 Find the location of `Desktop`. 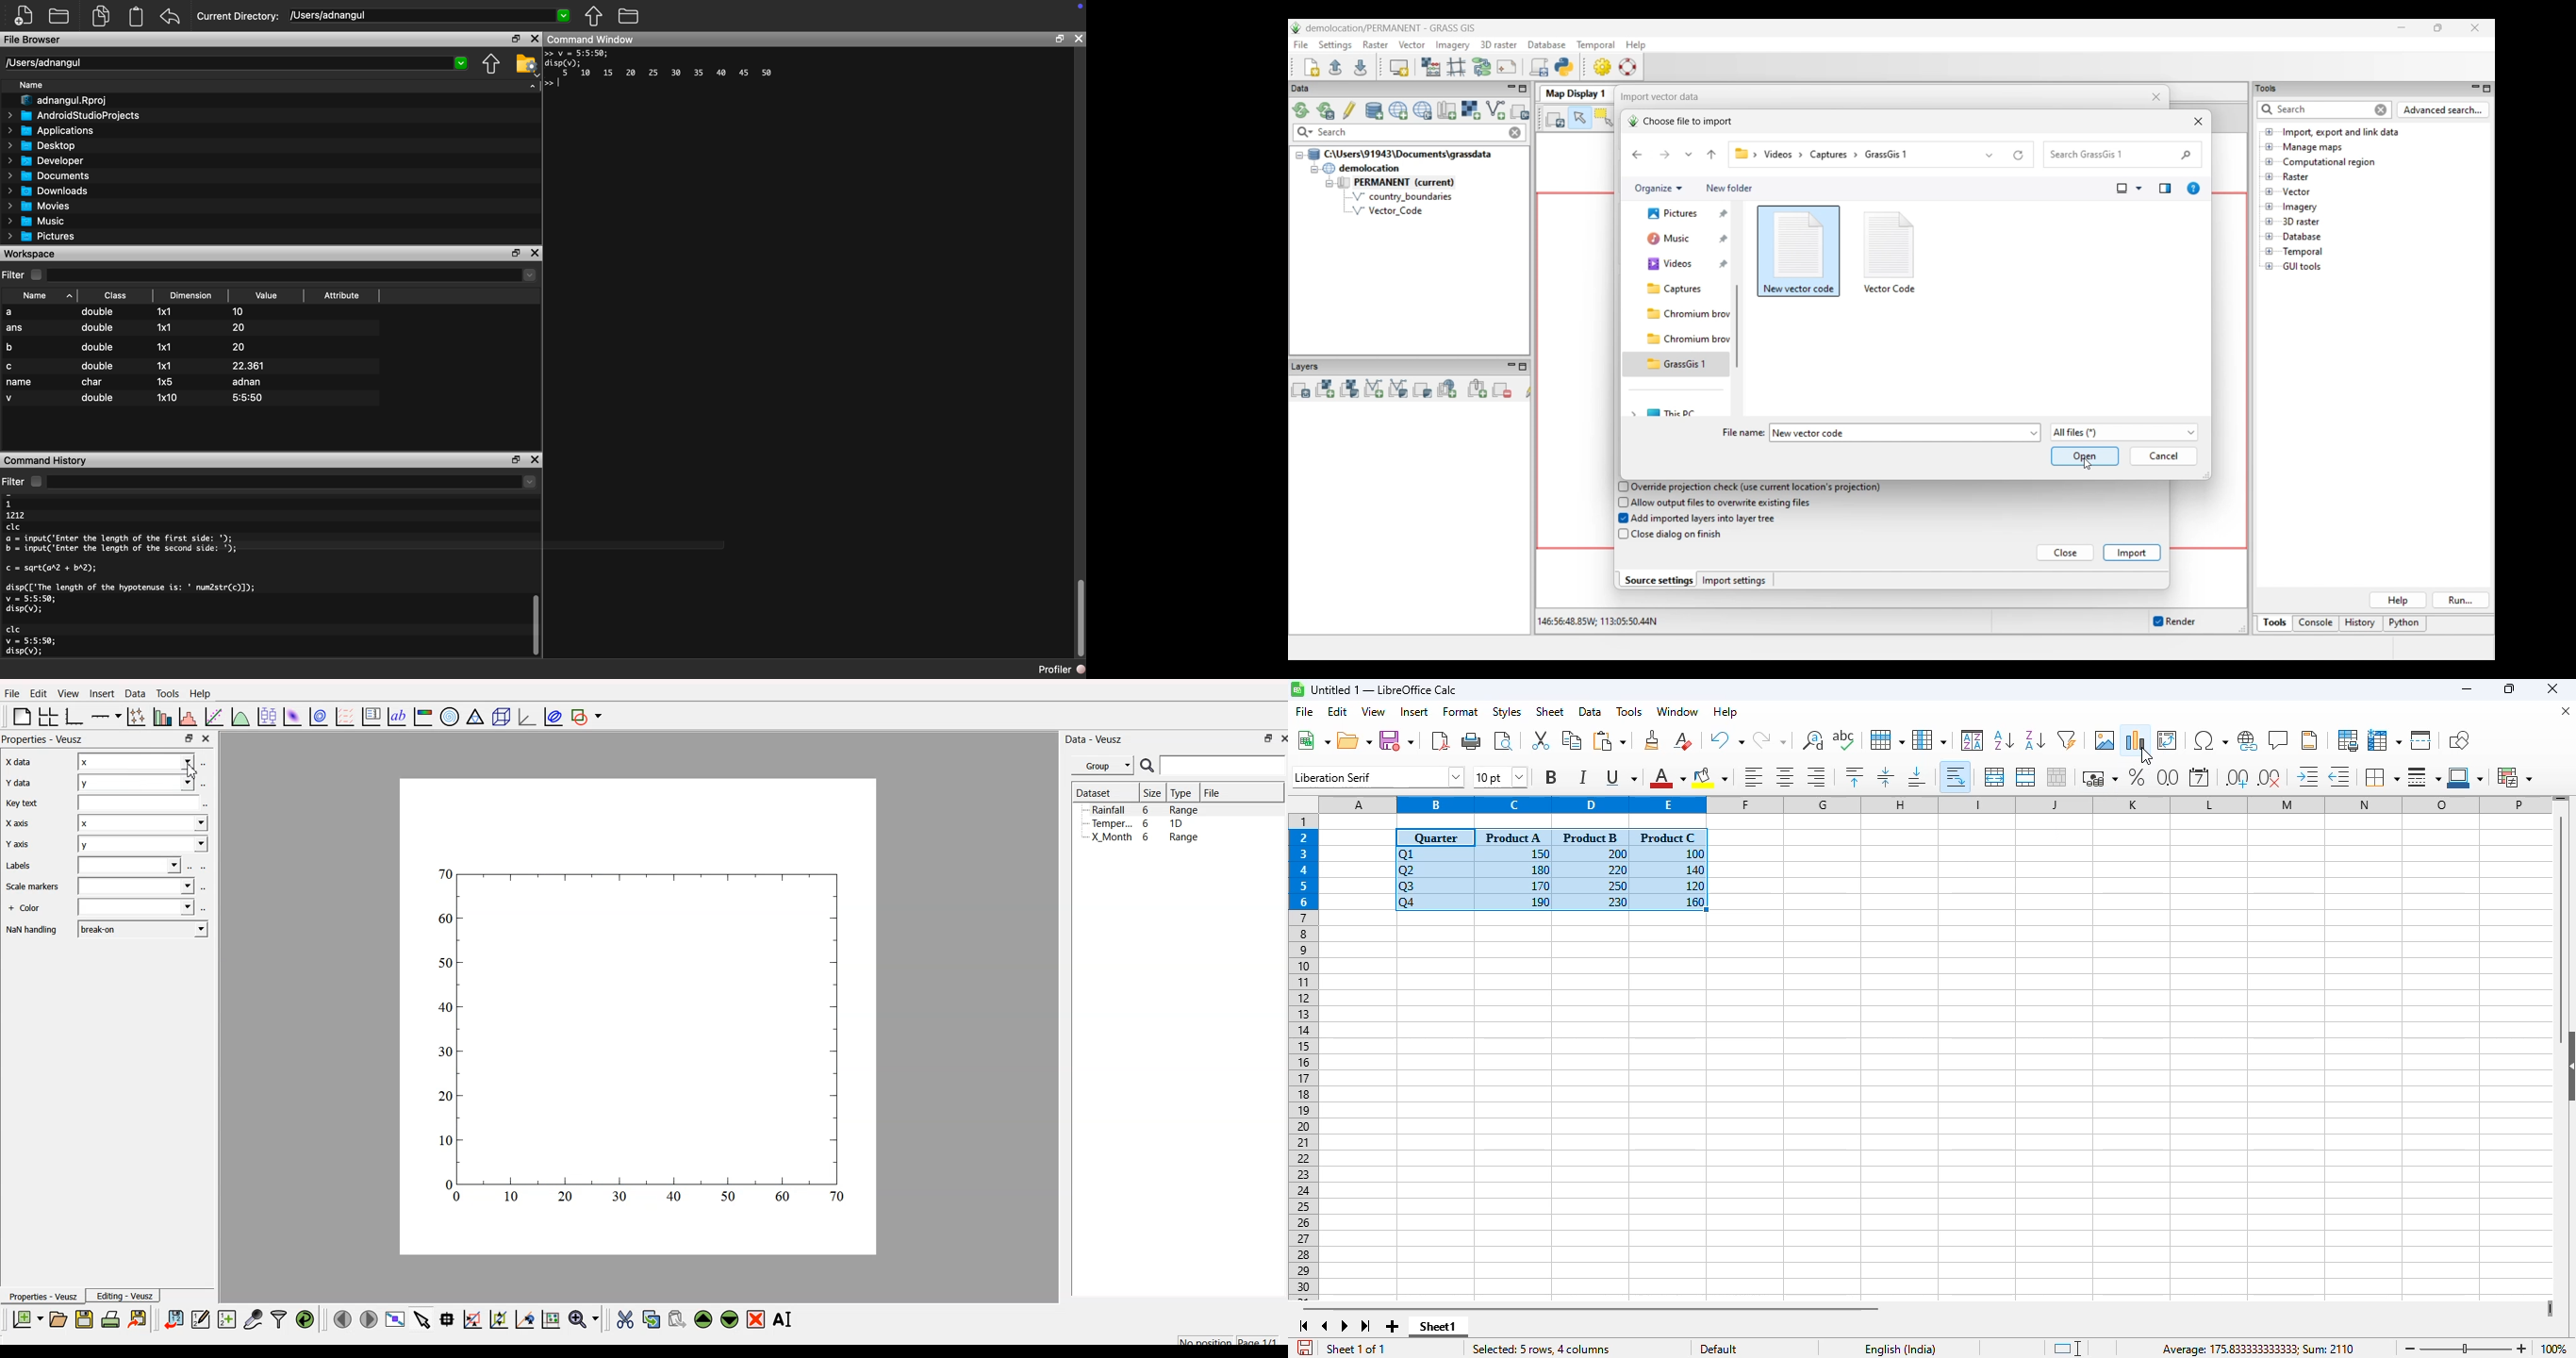

Desktop is located at coordinates (40, 146).